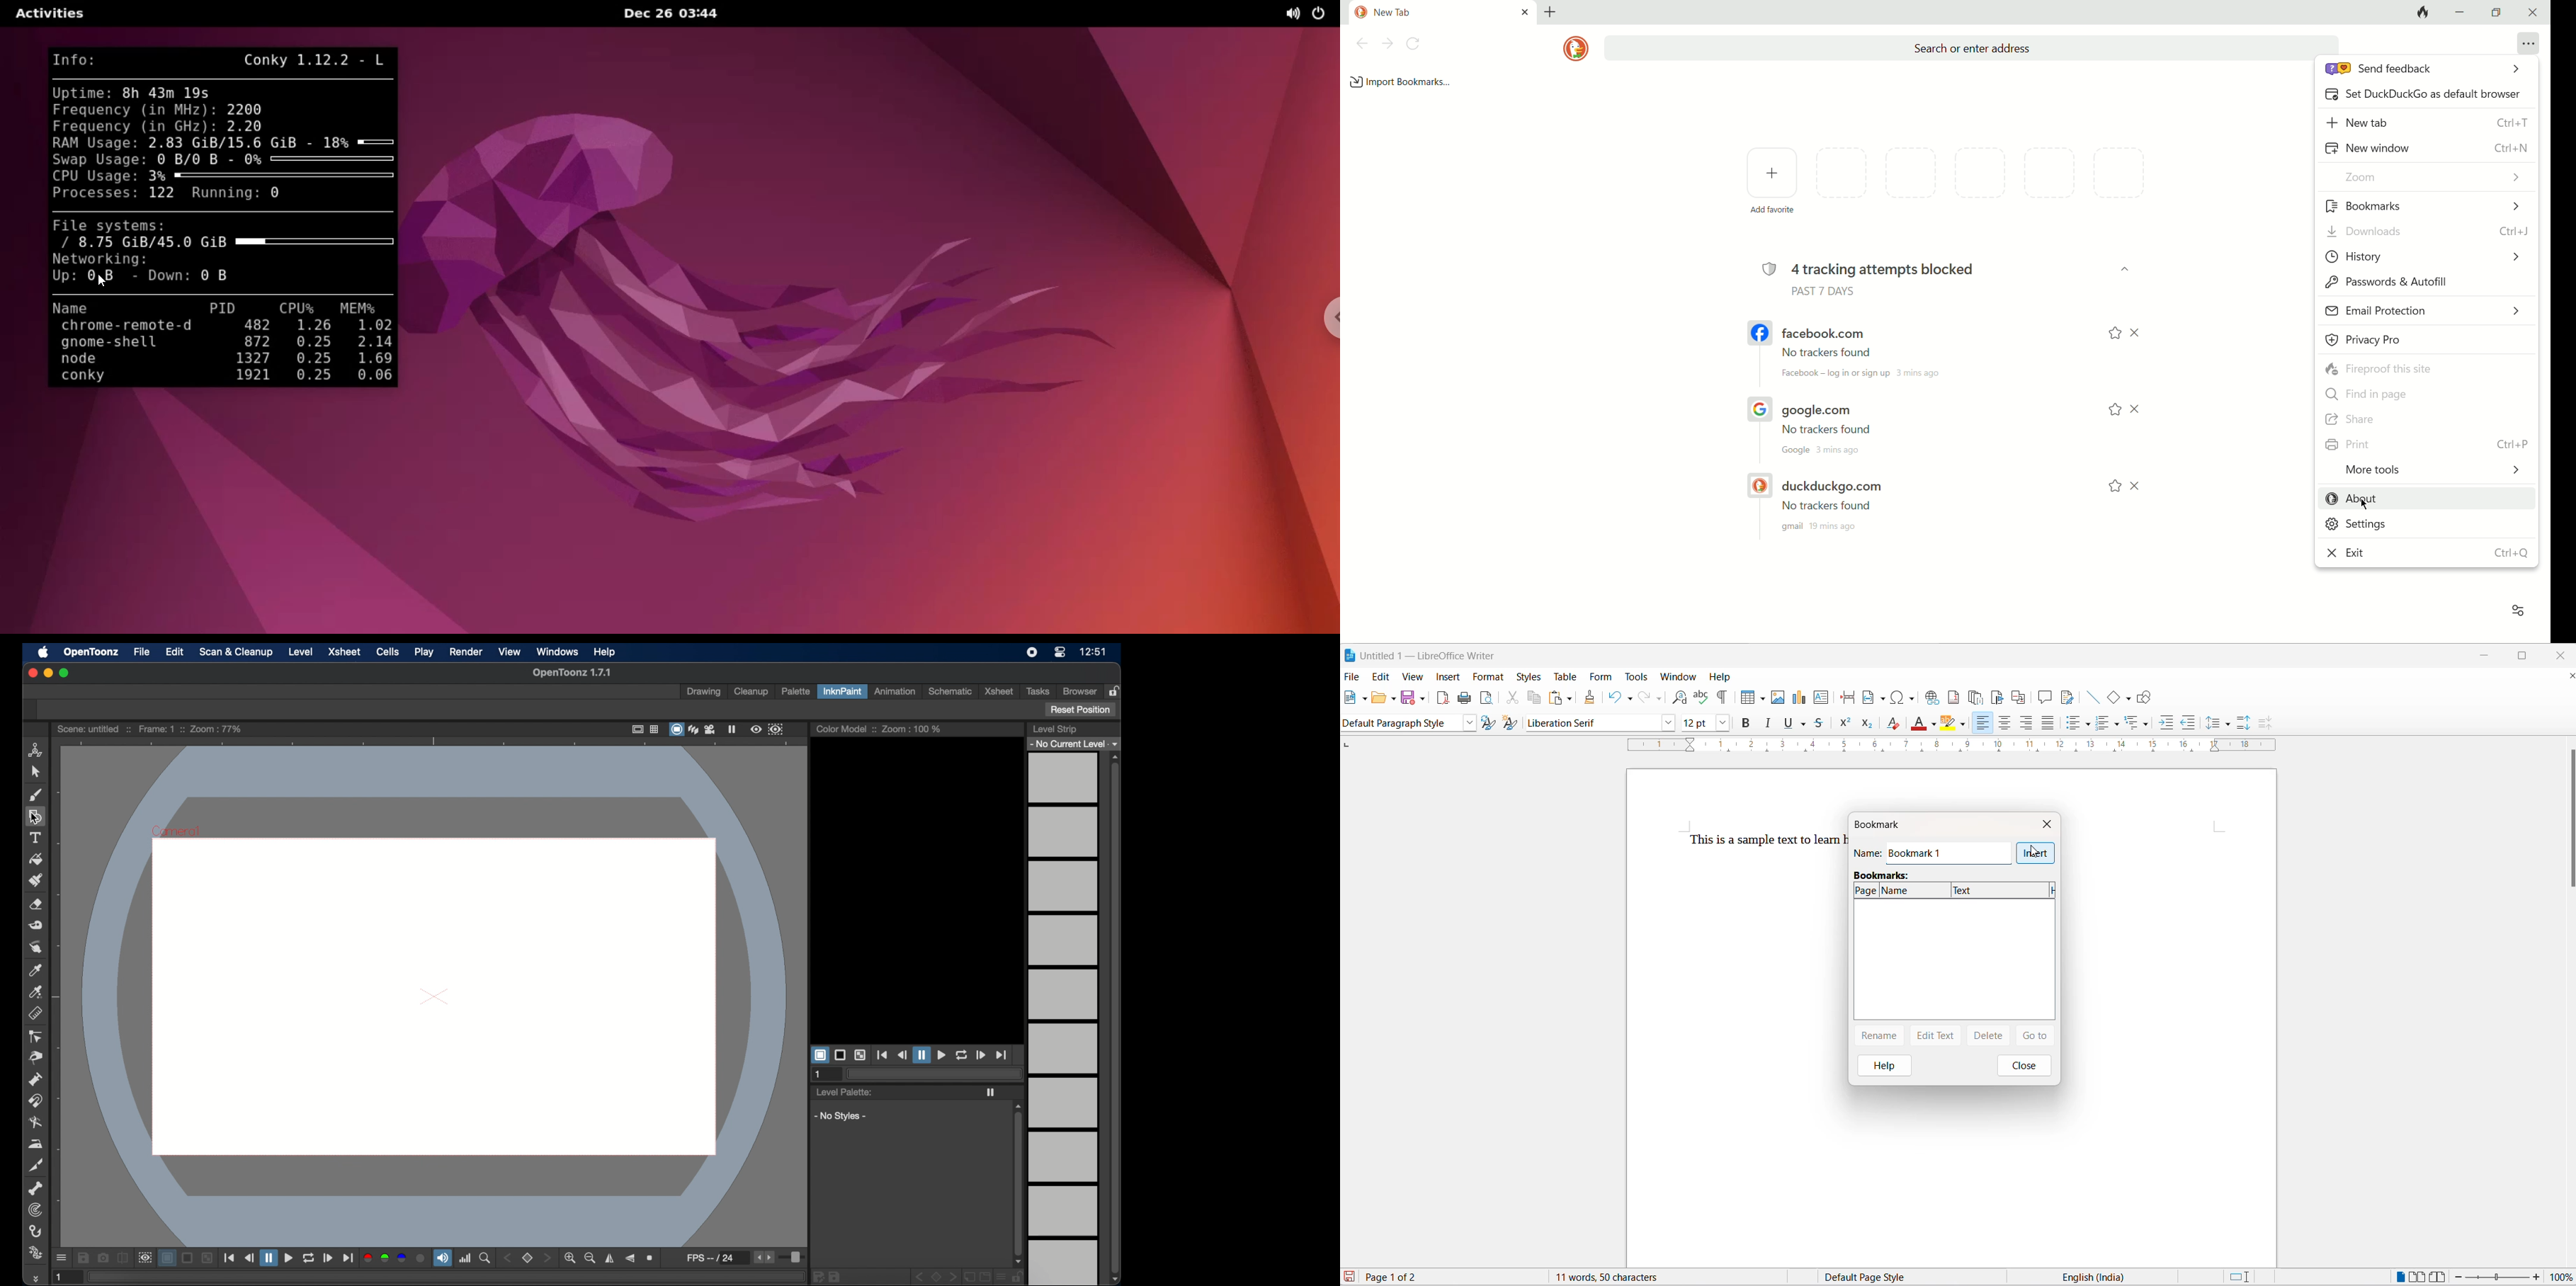 This screenshot has height=1288, width=2576. I want to click on standard selection, so click(2239, 1278).